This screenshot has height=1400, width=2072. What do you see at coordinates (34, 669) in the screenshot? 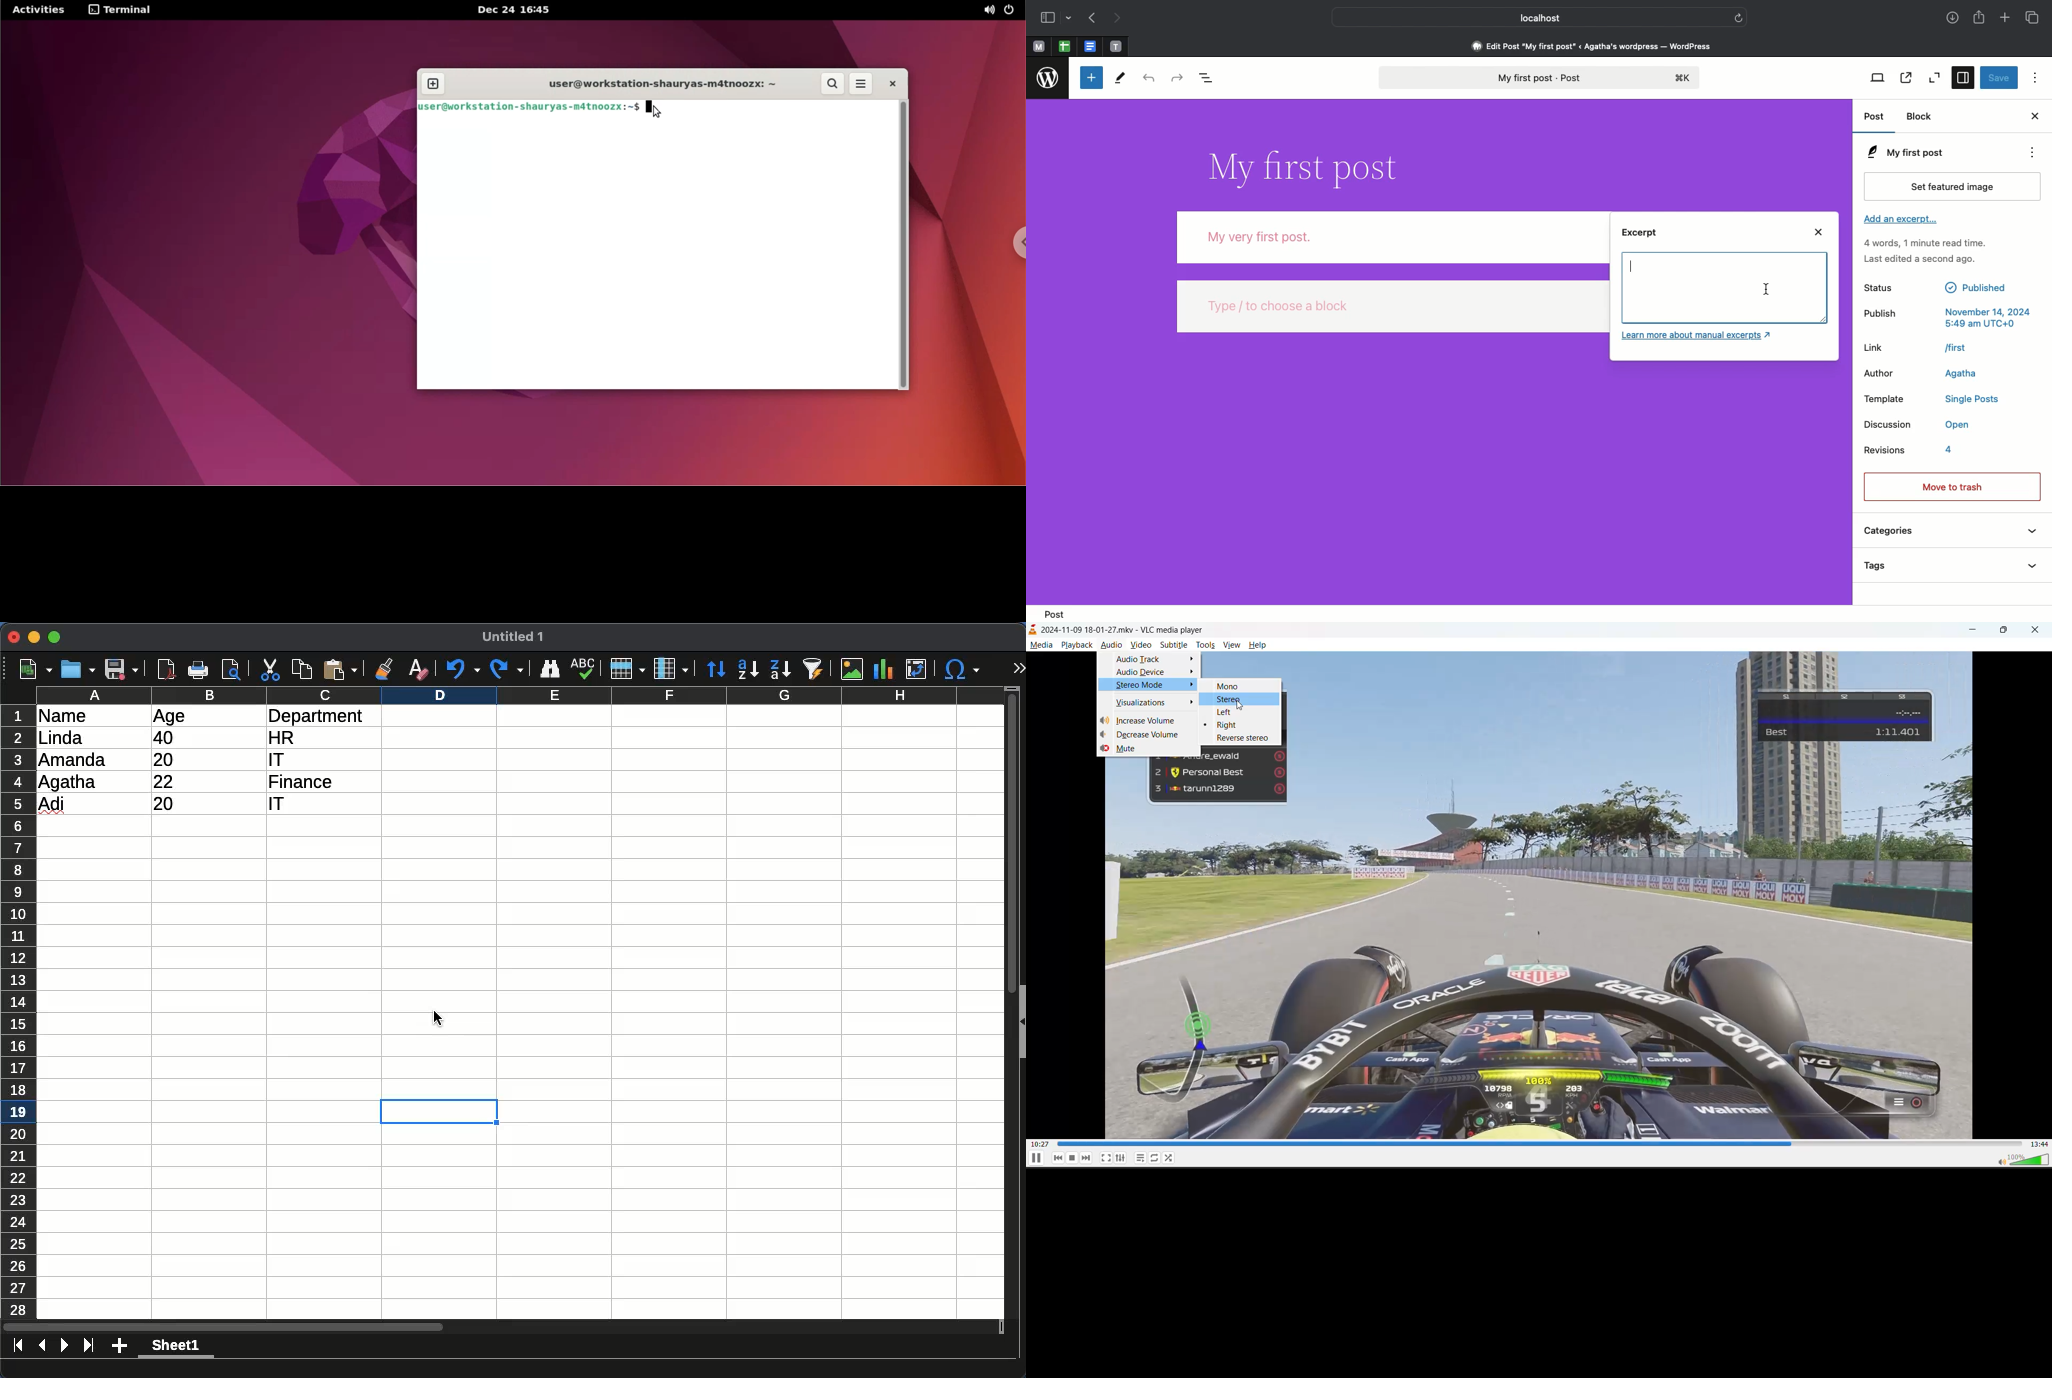
I see `new` at bounding box center [34, 669].